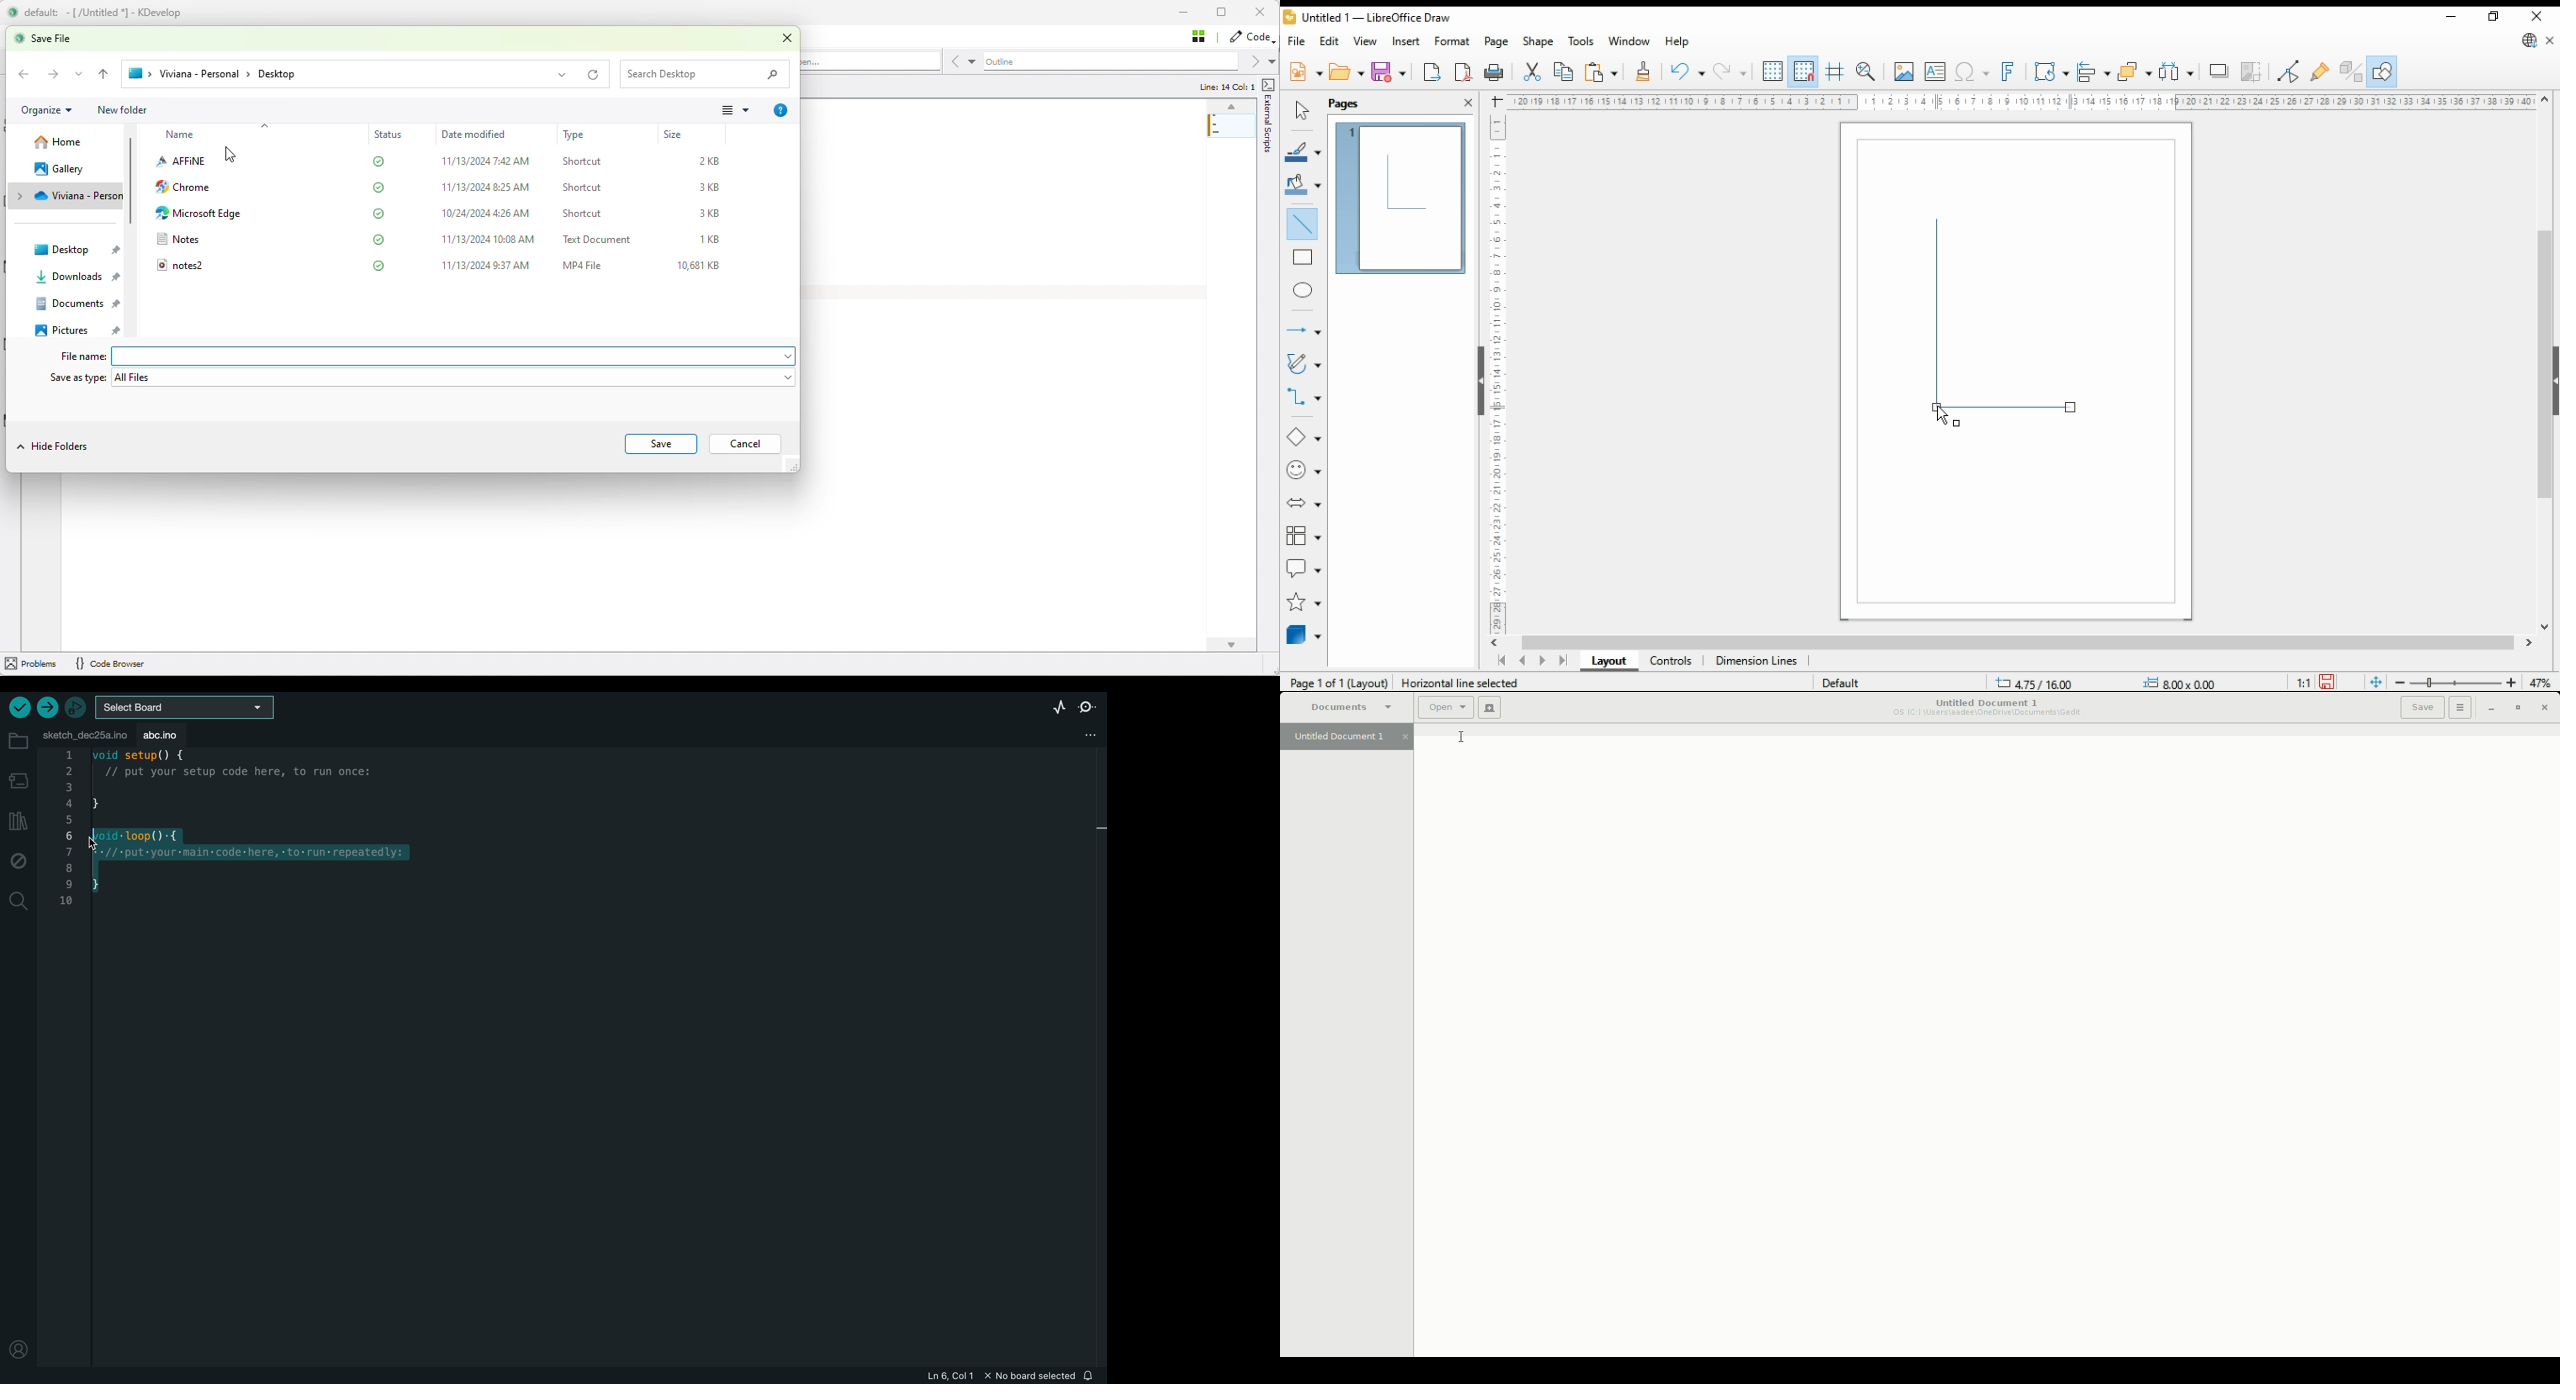  I want to click on move up, so click(2546, 100).